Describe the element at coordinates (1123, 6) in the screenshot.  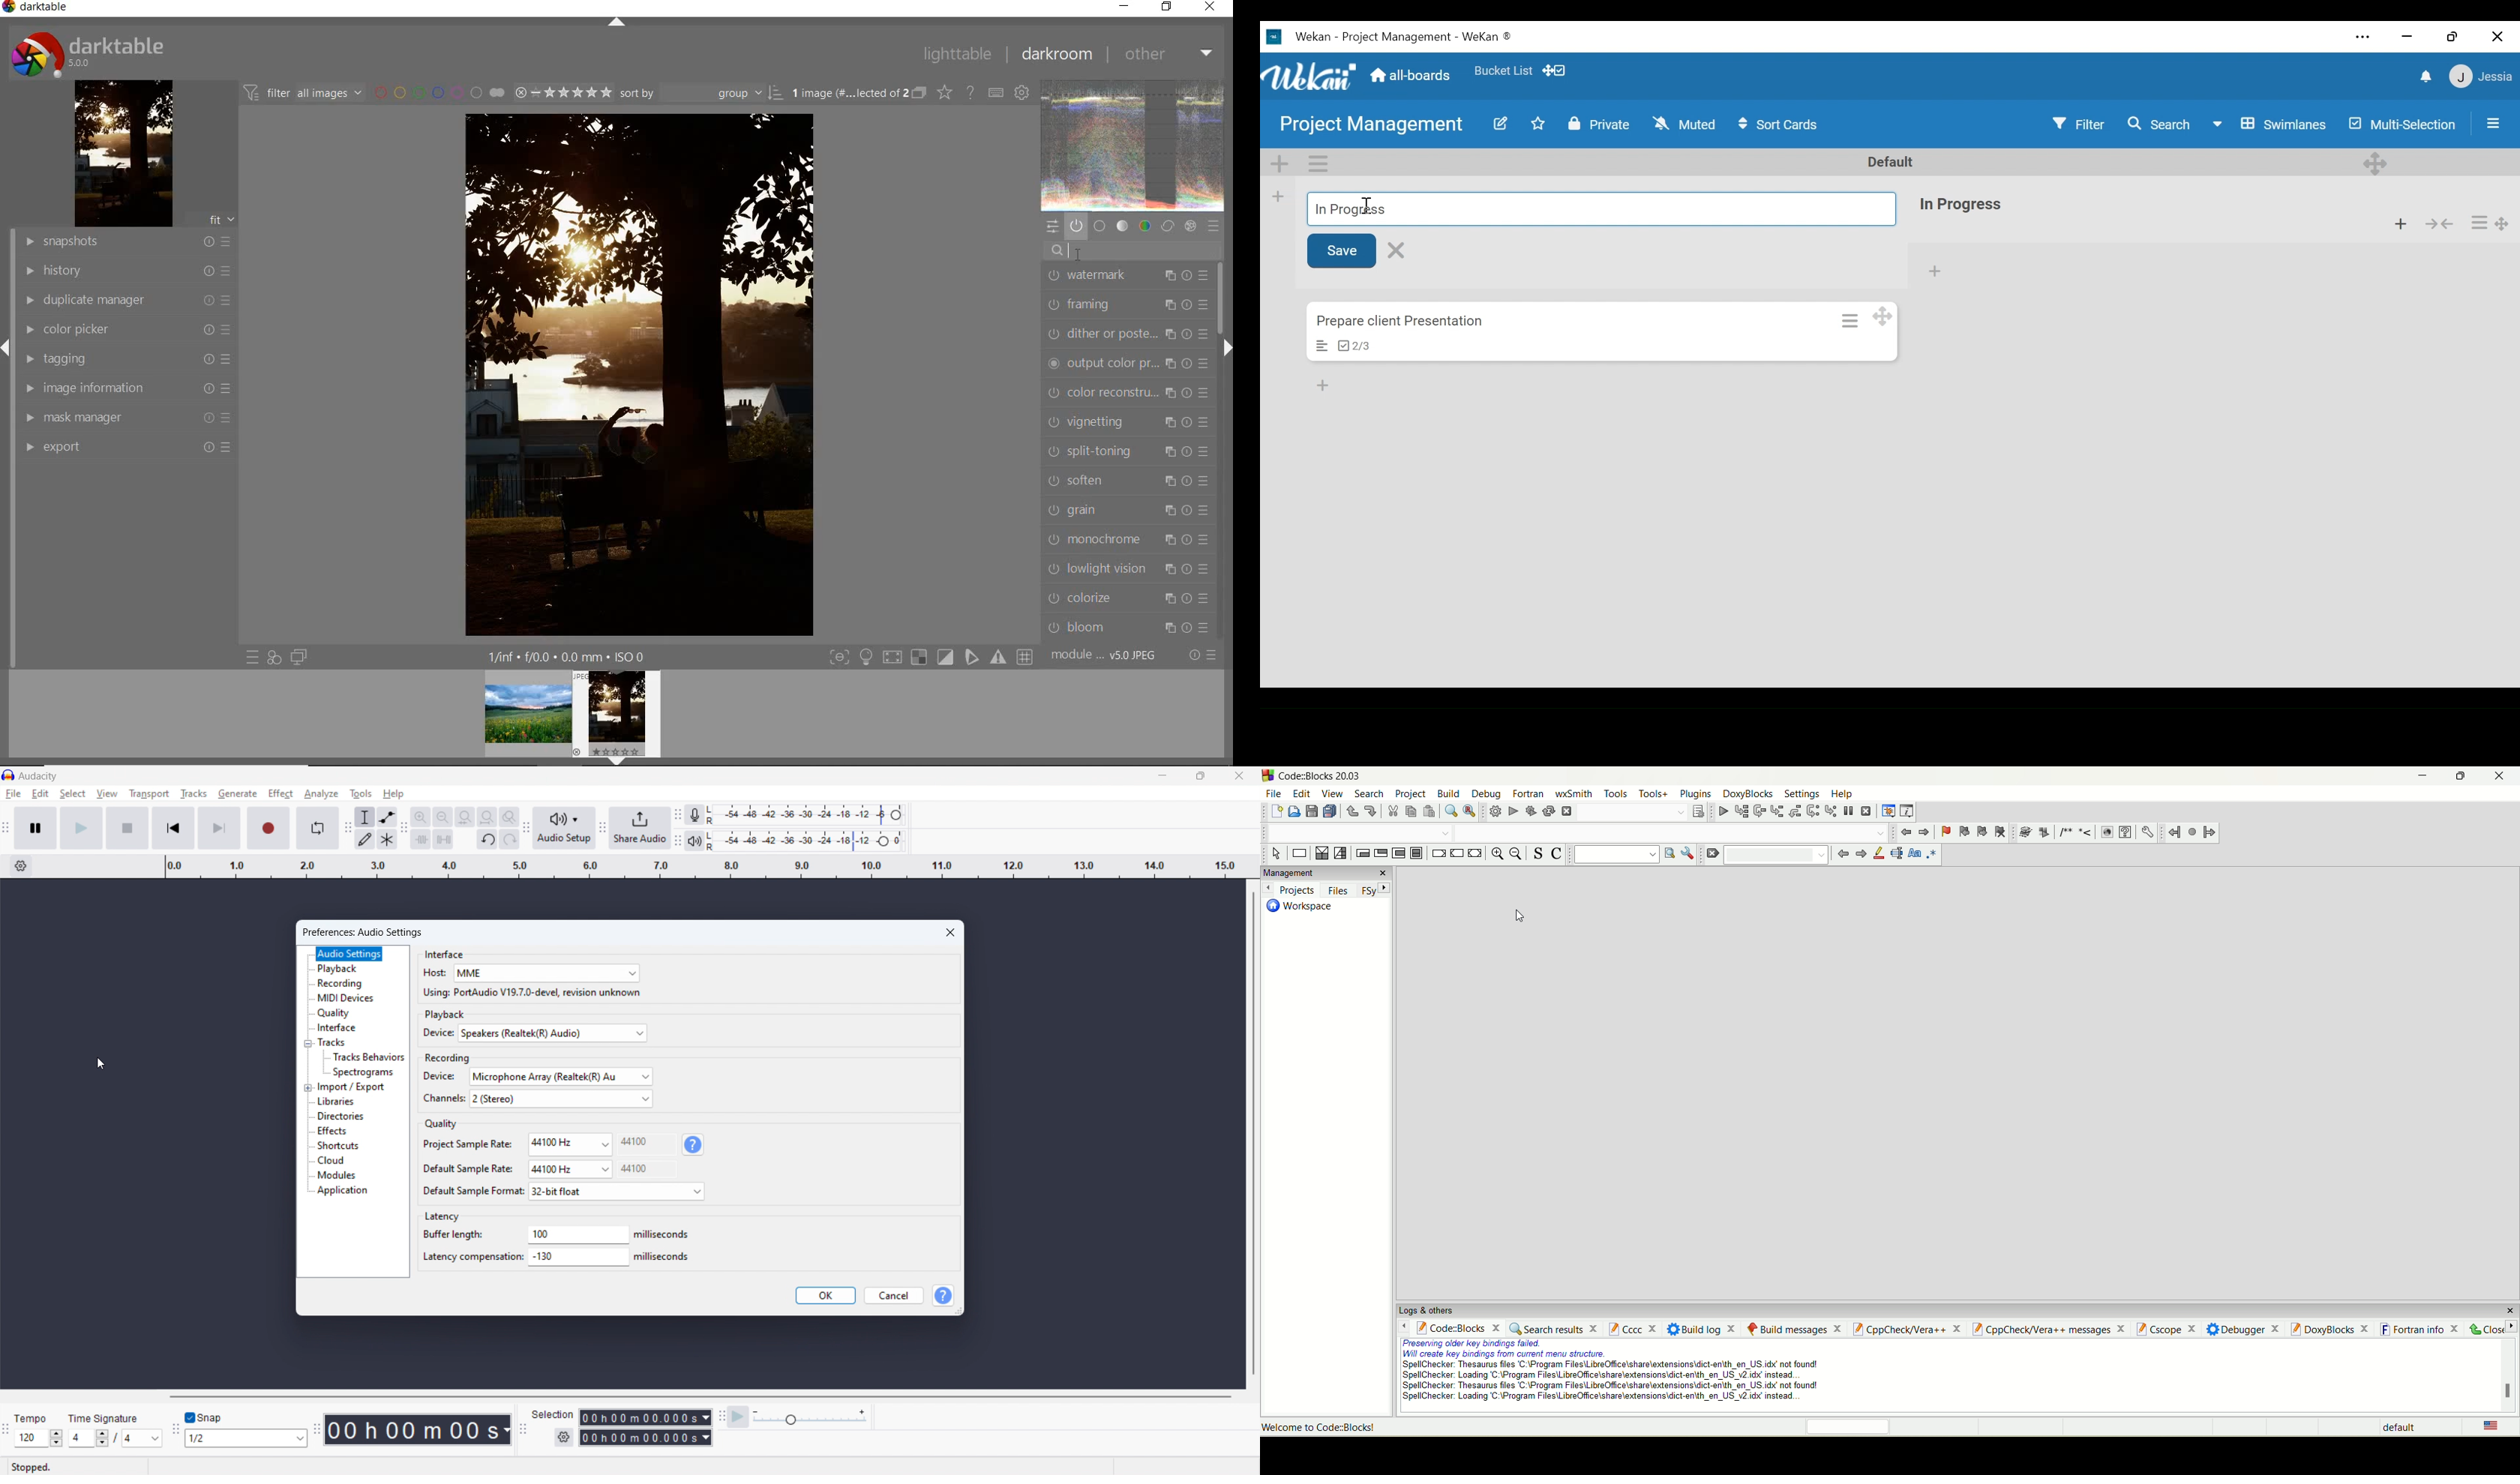
I see `minimize` at that location.